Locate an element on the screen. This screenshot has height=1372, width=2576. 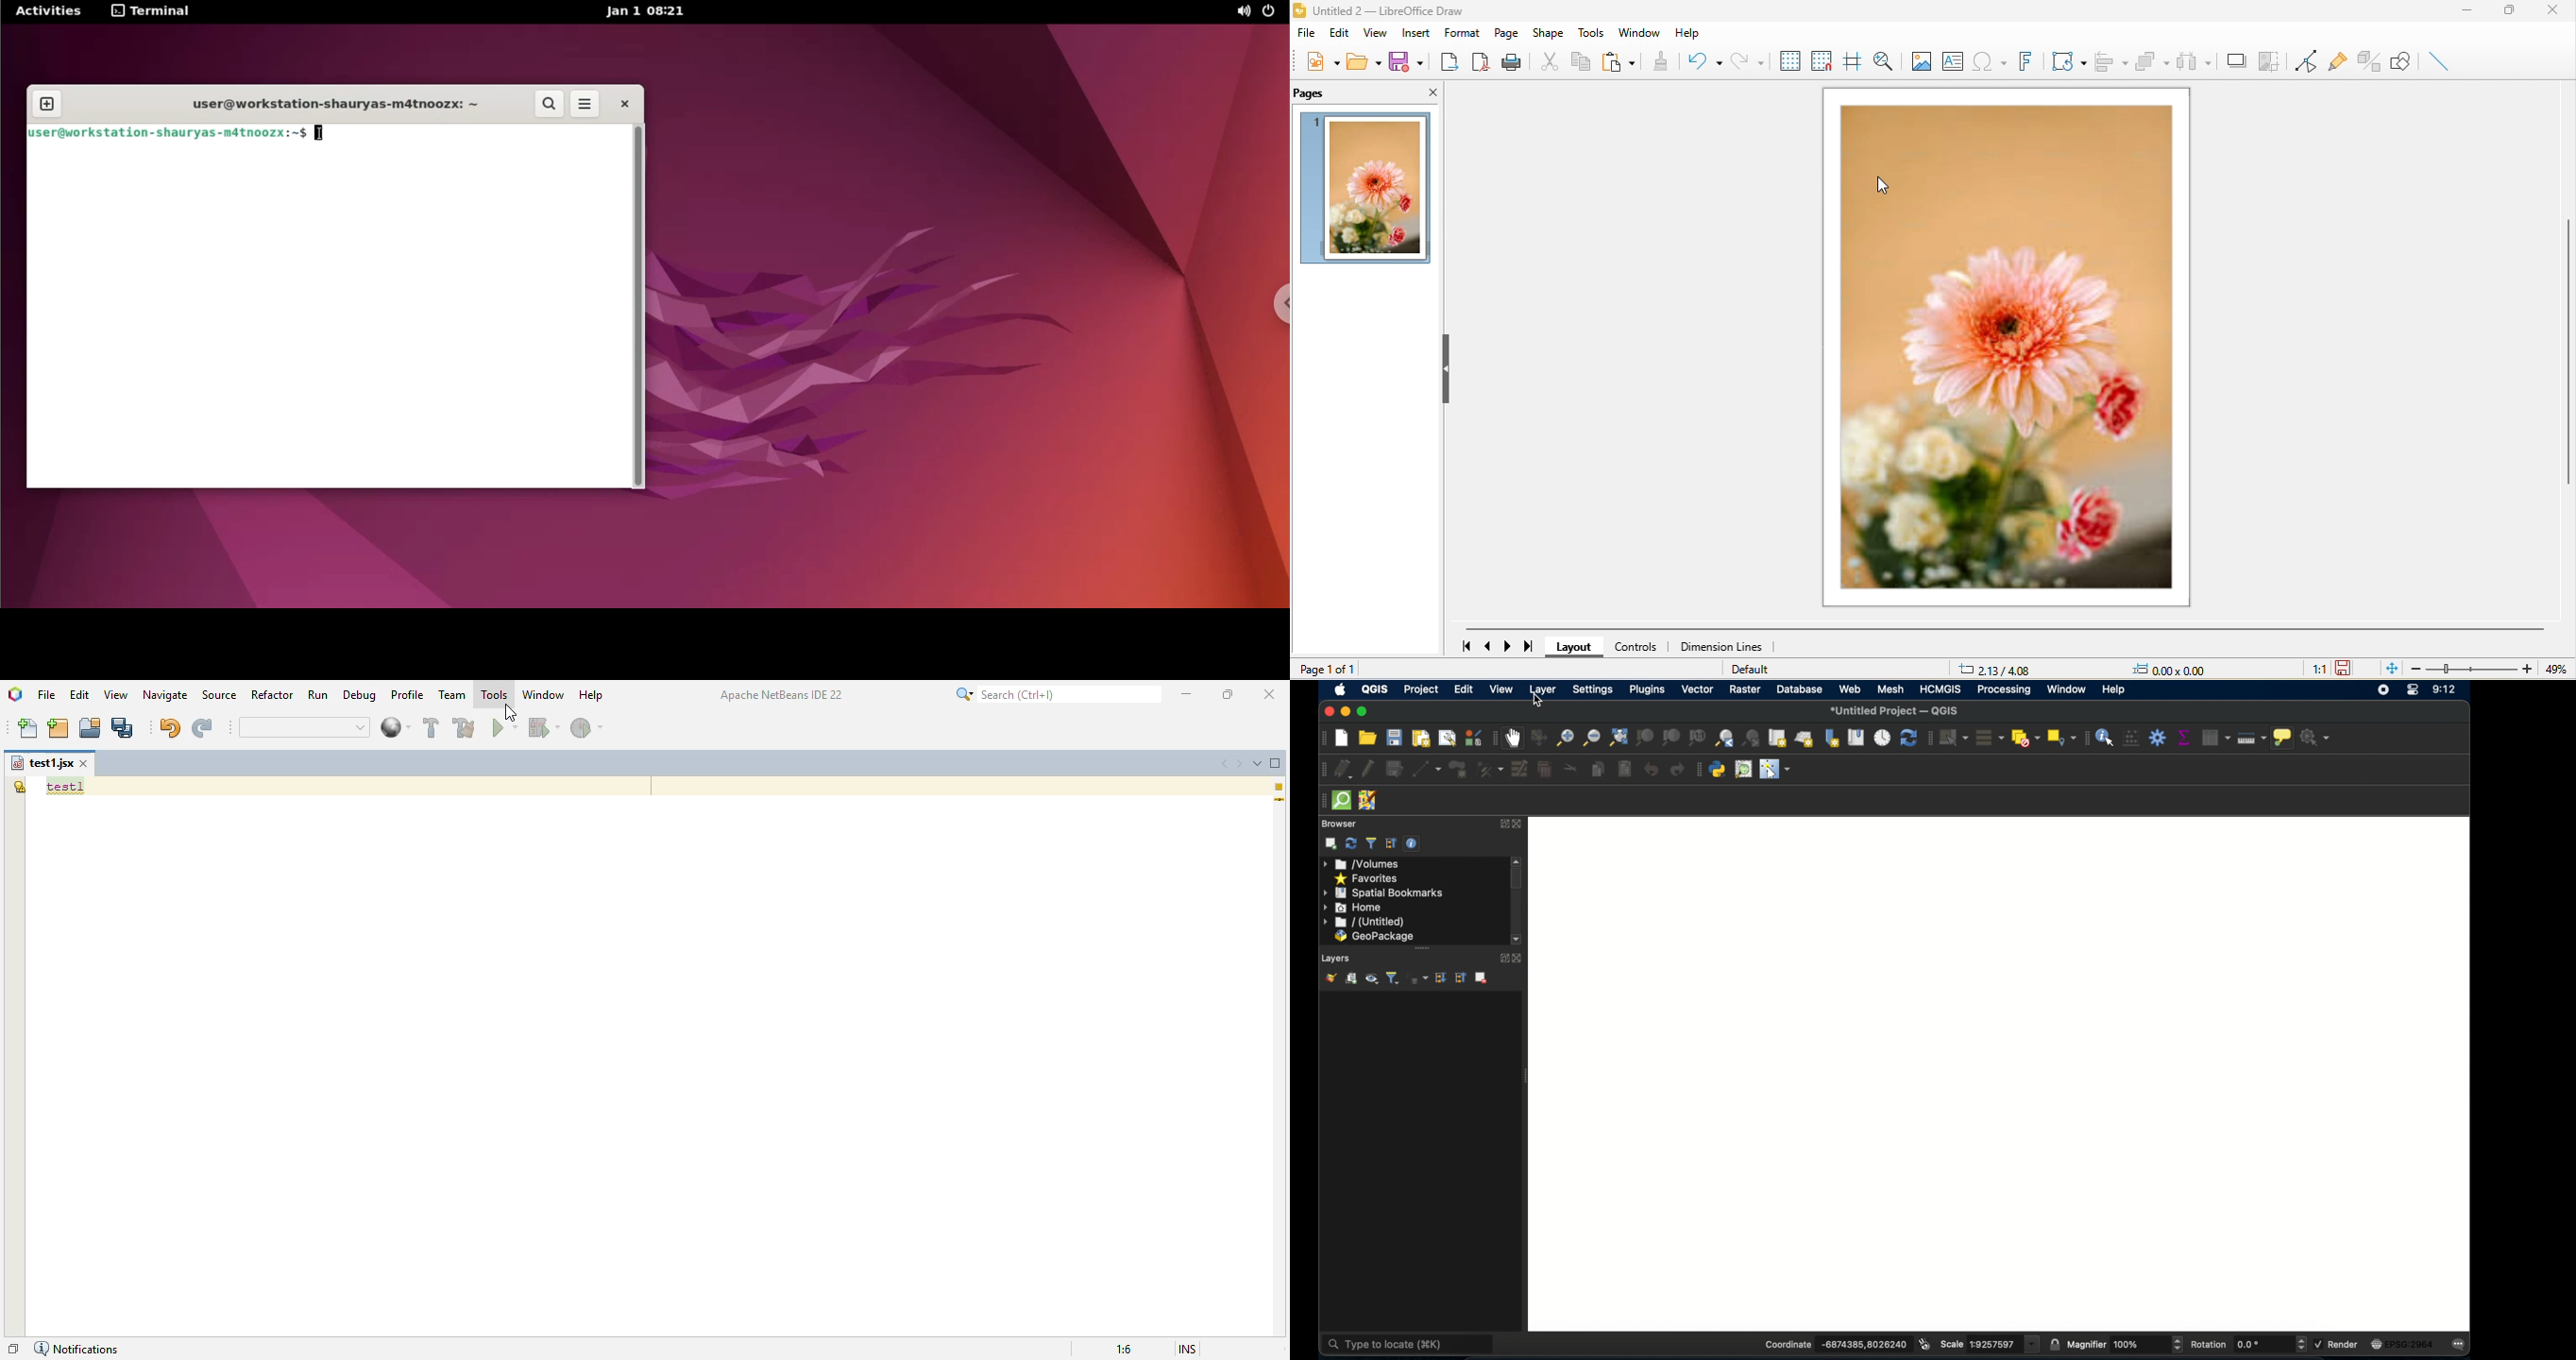
drag handle is located at coordinates (1320, 800).